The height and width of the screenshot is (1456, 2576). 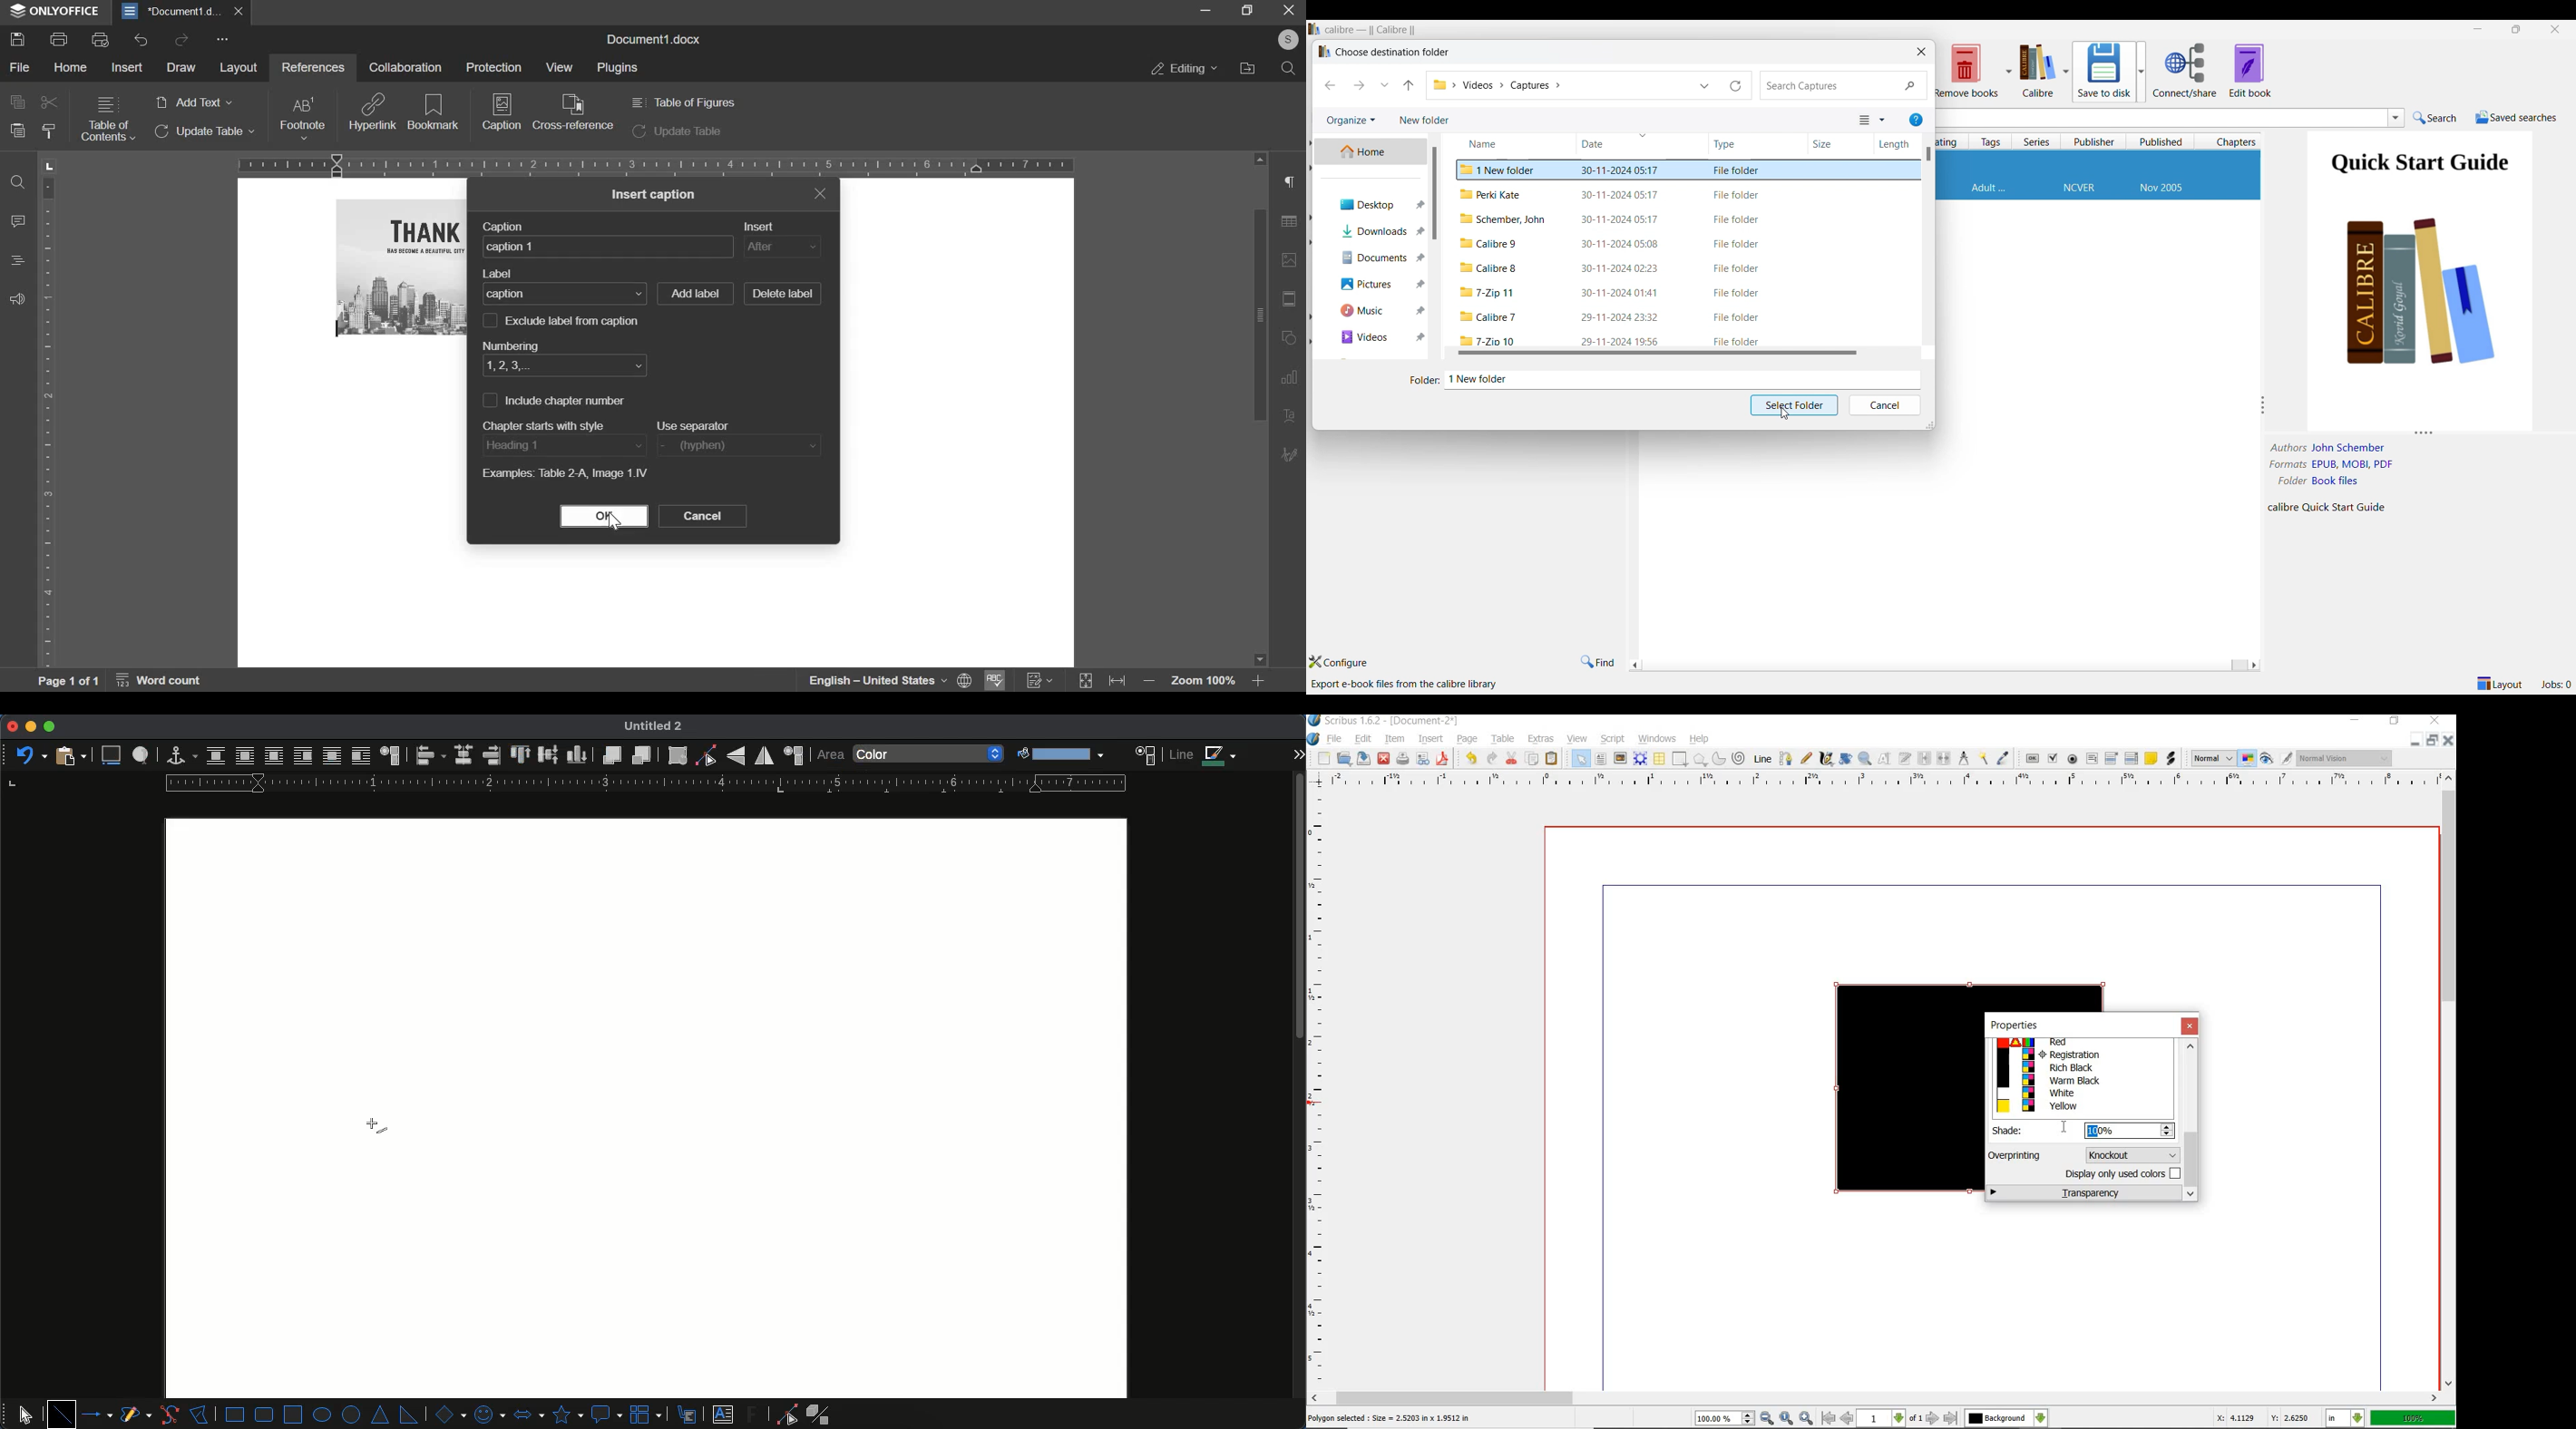 I want to click on parallel, so click(x=245, y=755).